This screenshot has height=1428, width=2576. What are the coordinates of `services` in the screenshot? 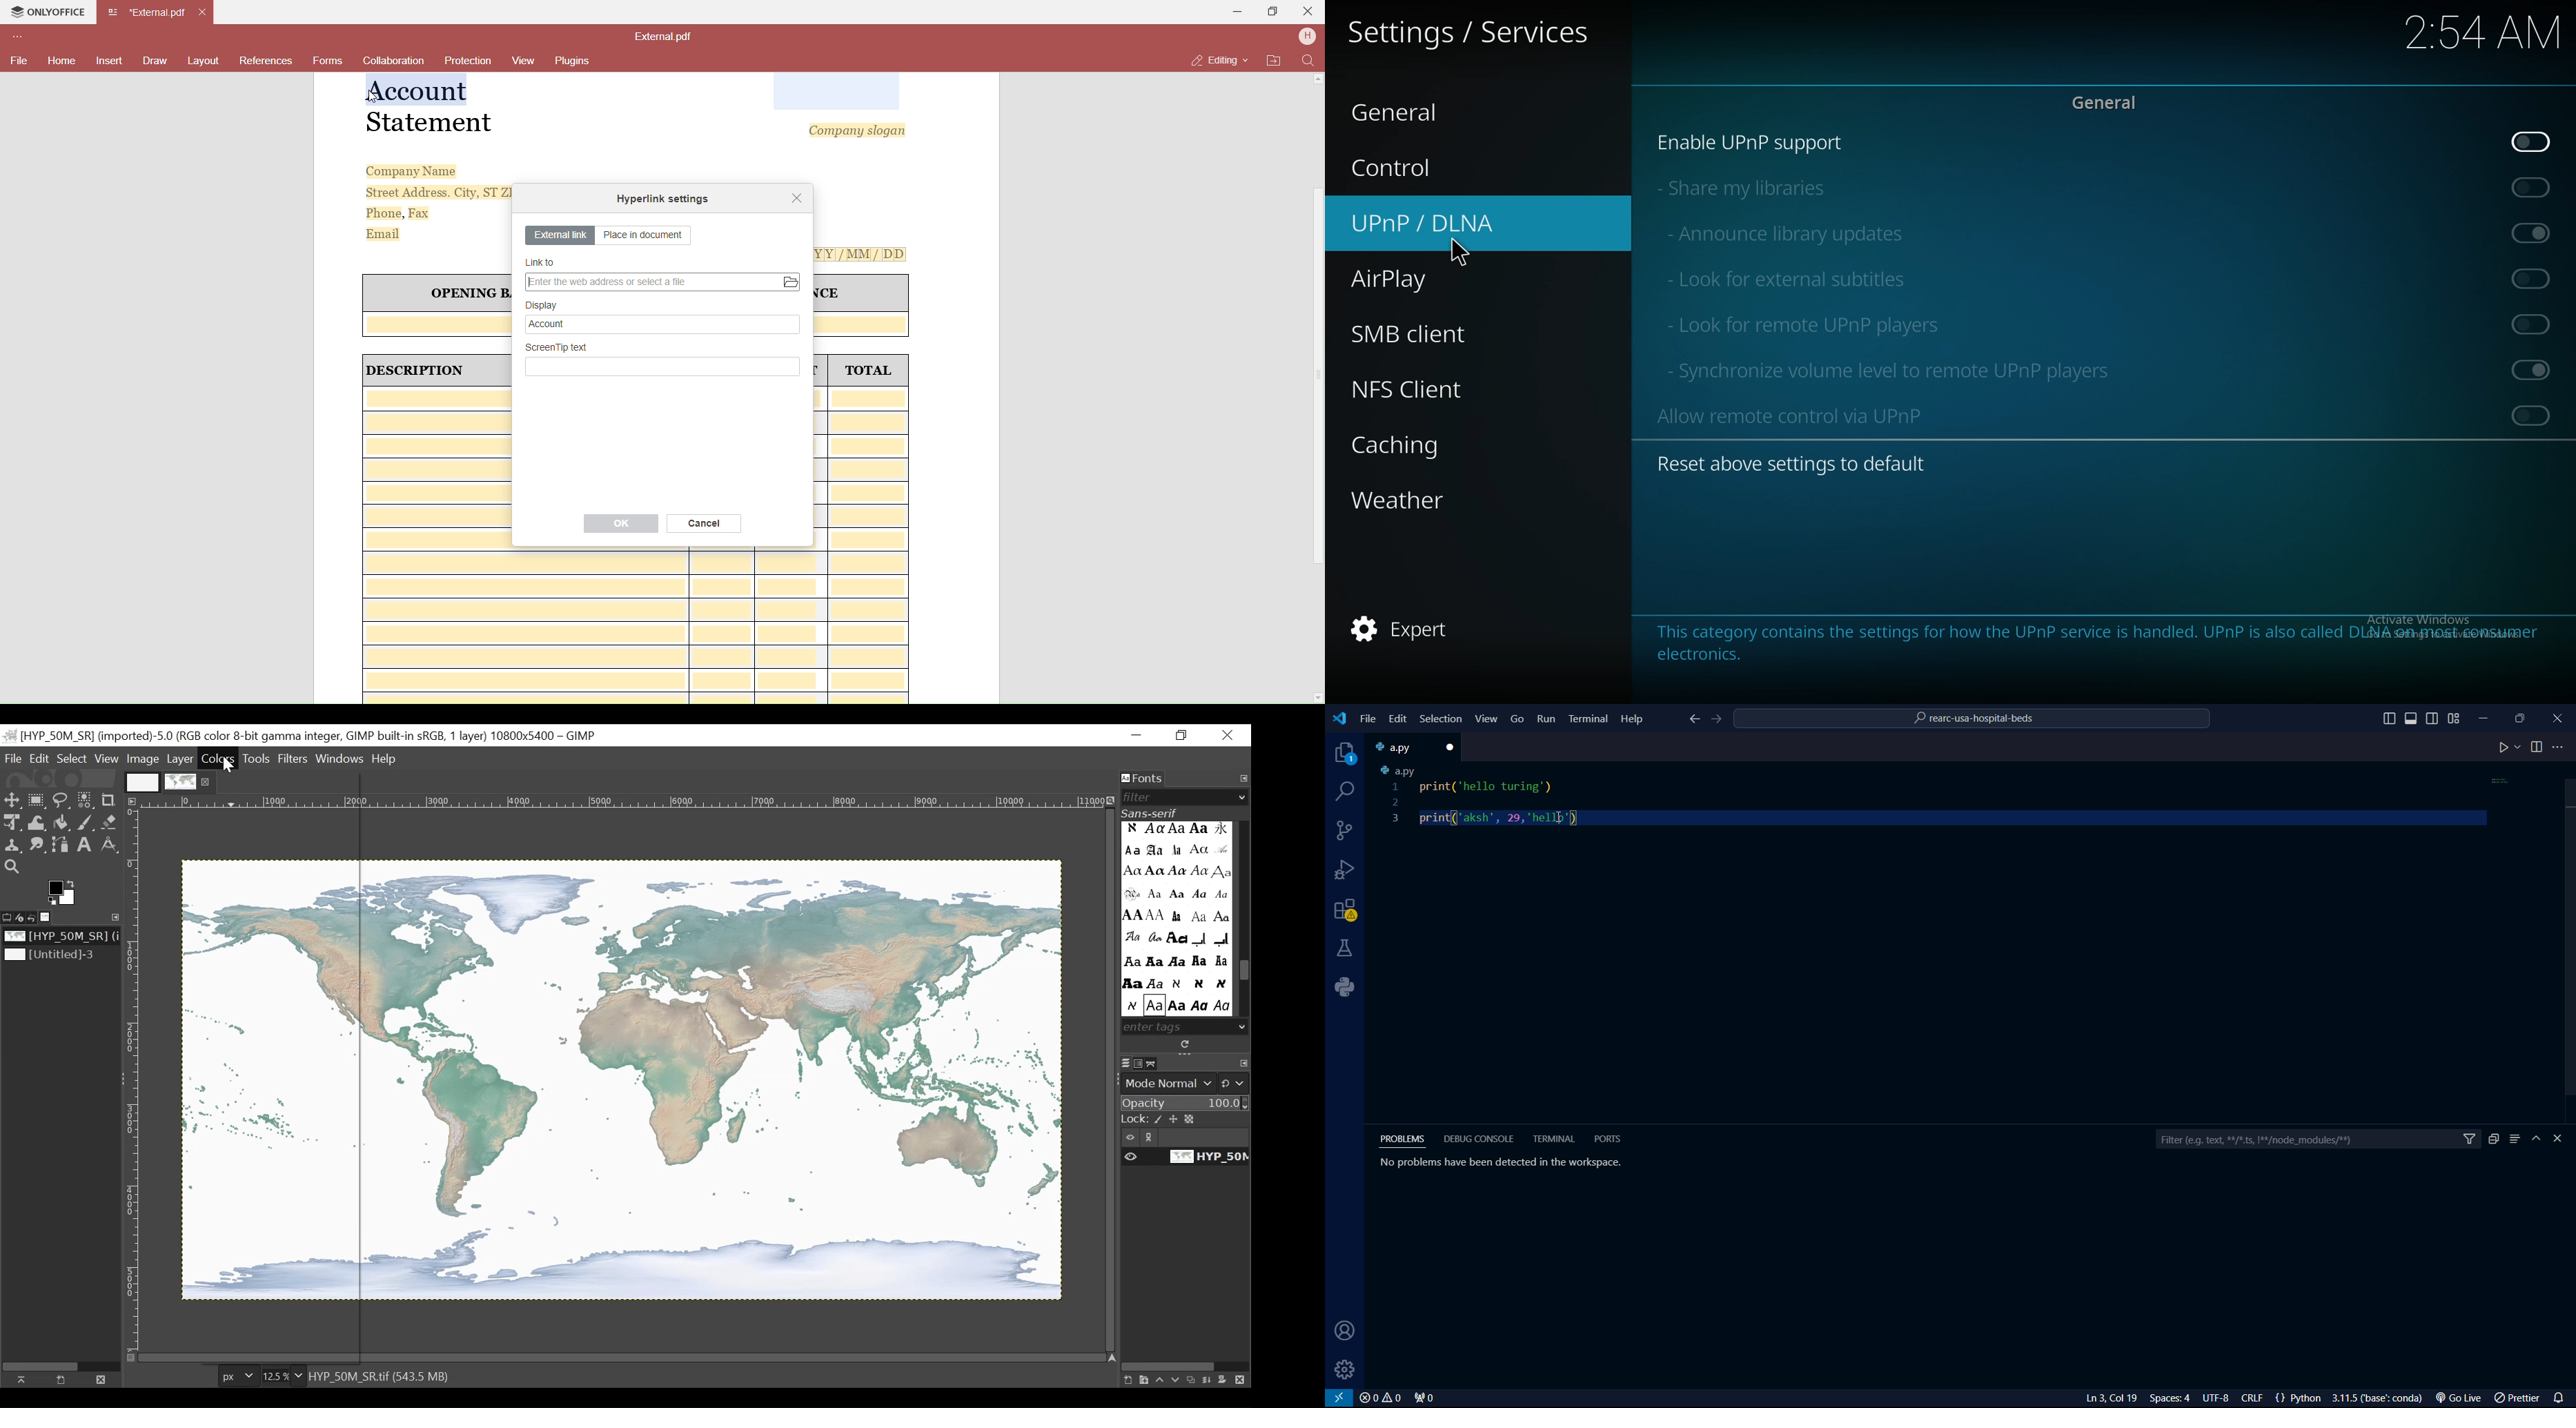 It's located at (1470, 36).